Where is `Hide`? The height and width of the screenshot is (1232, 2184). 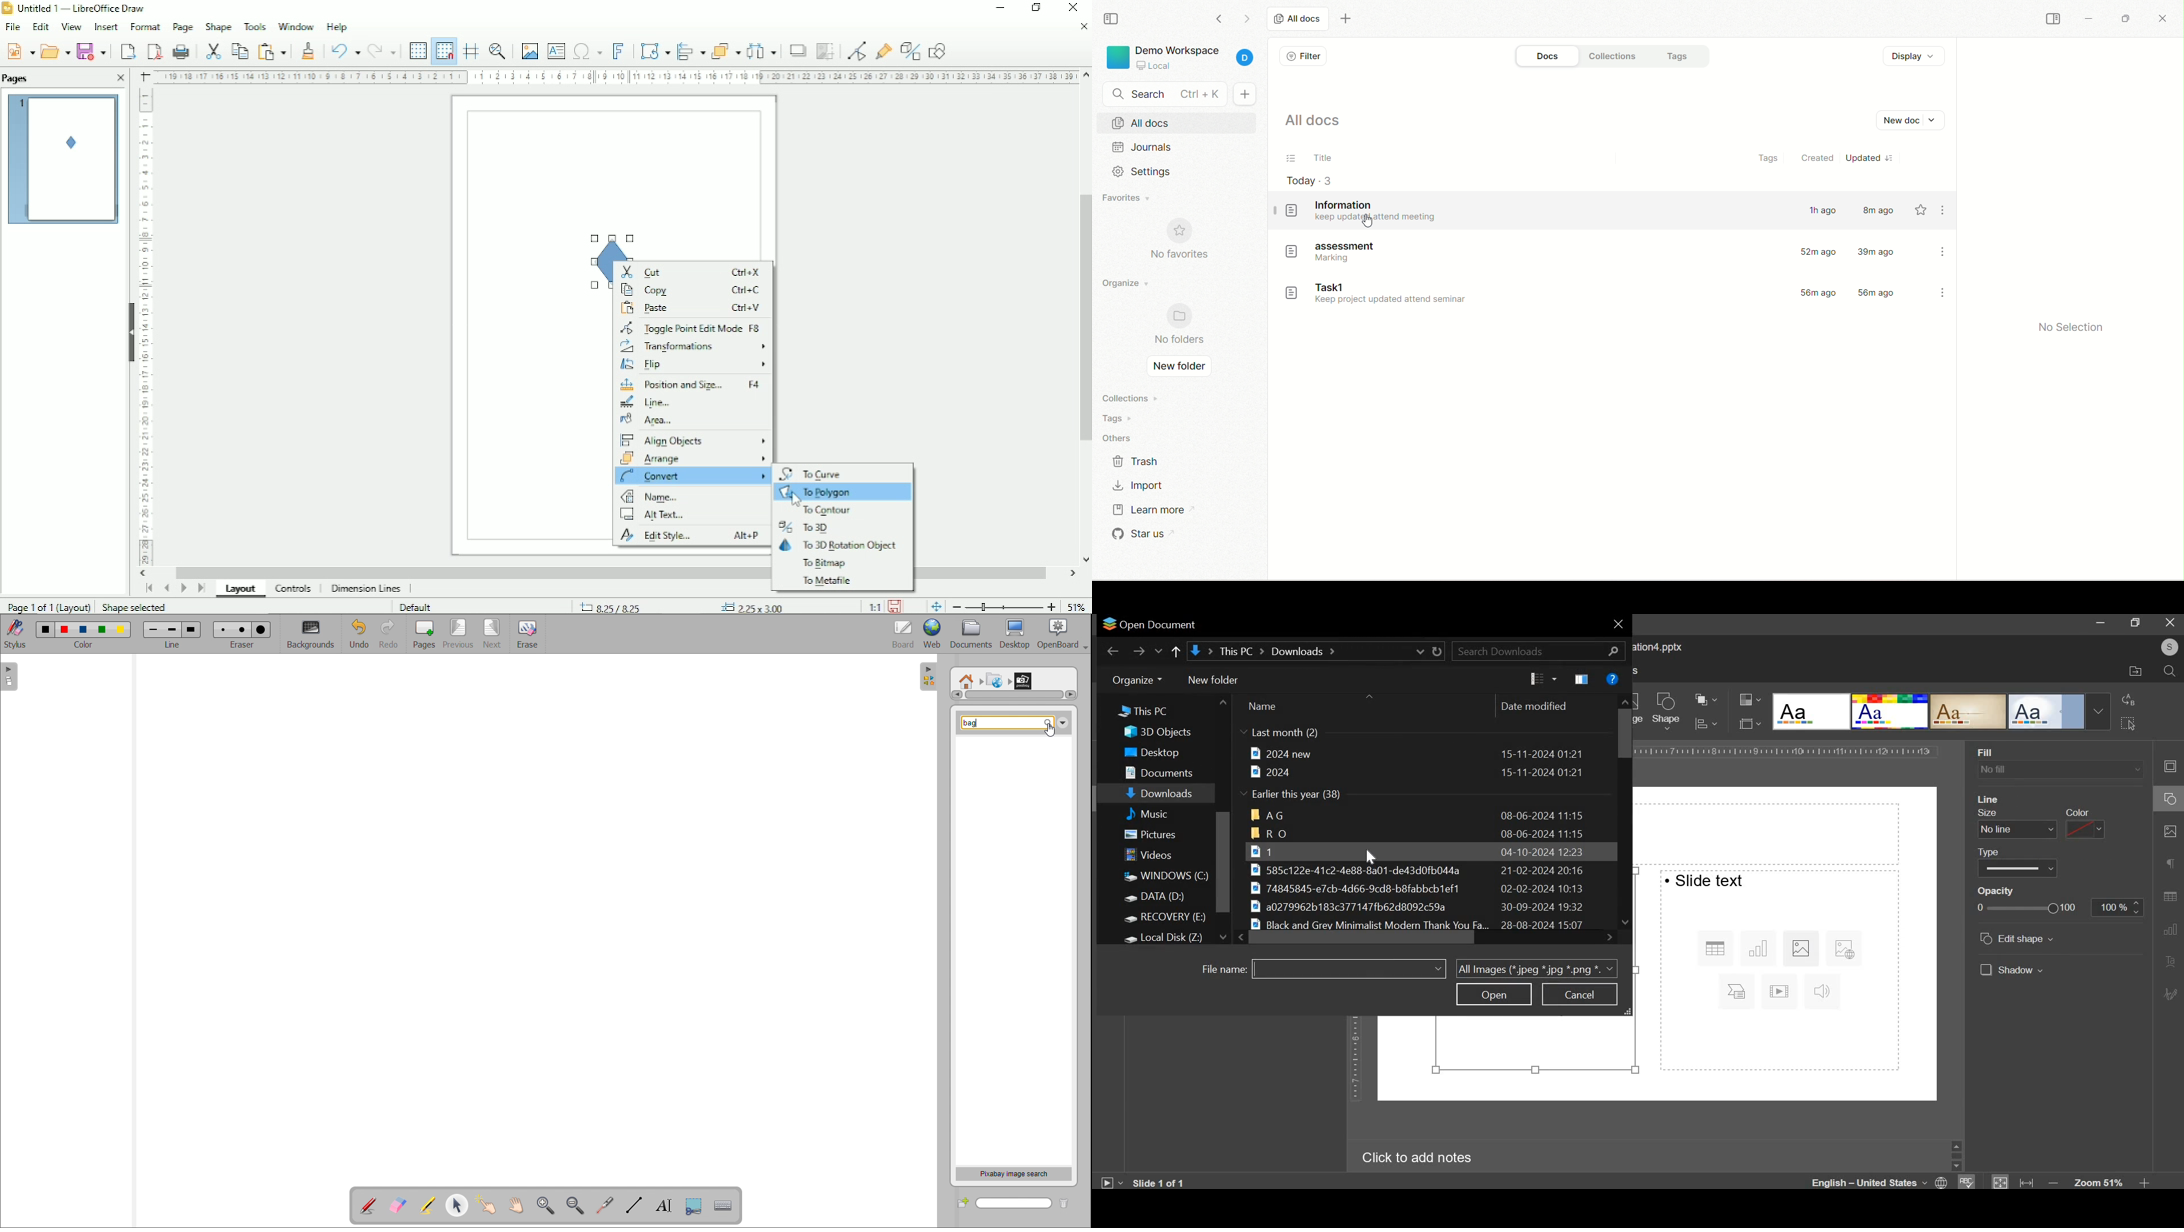 Hide is located at coordinates (130, 329).